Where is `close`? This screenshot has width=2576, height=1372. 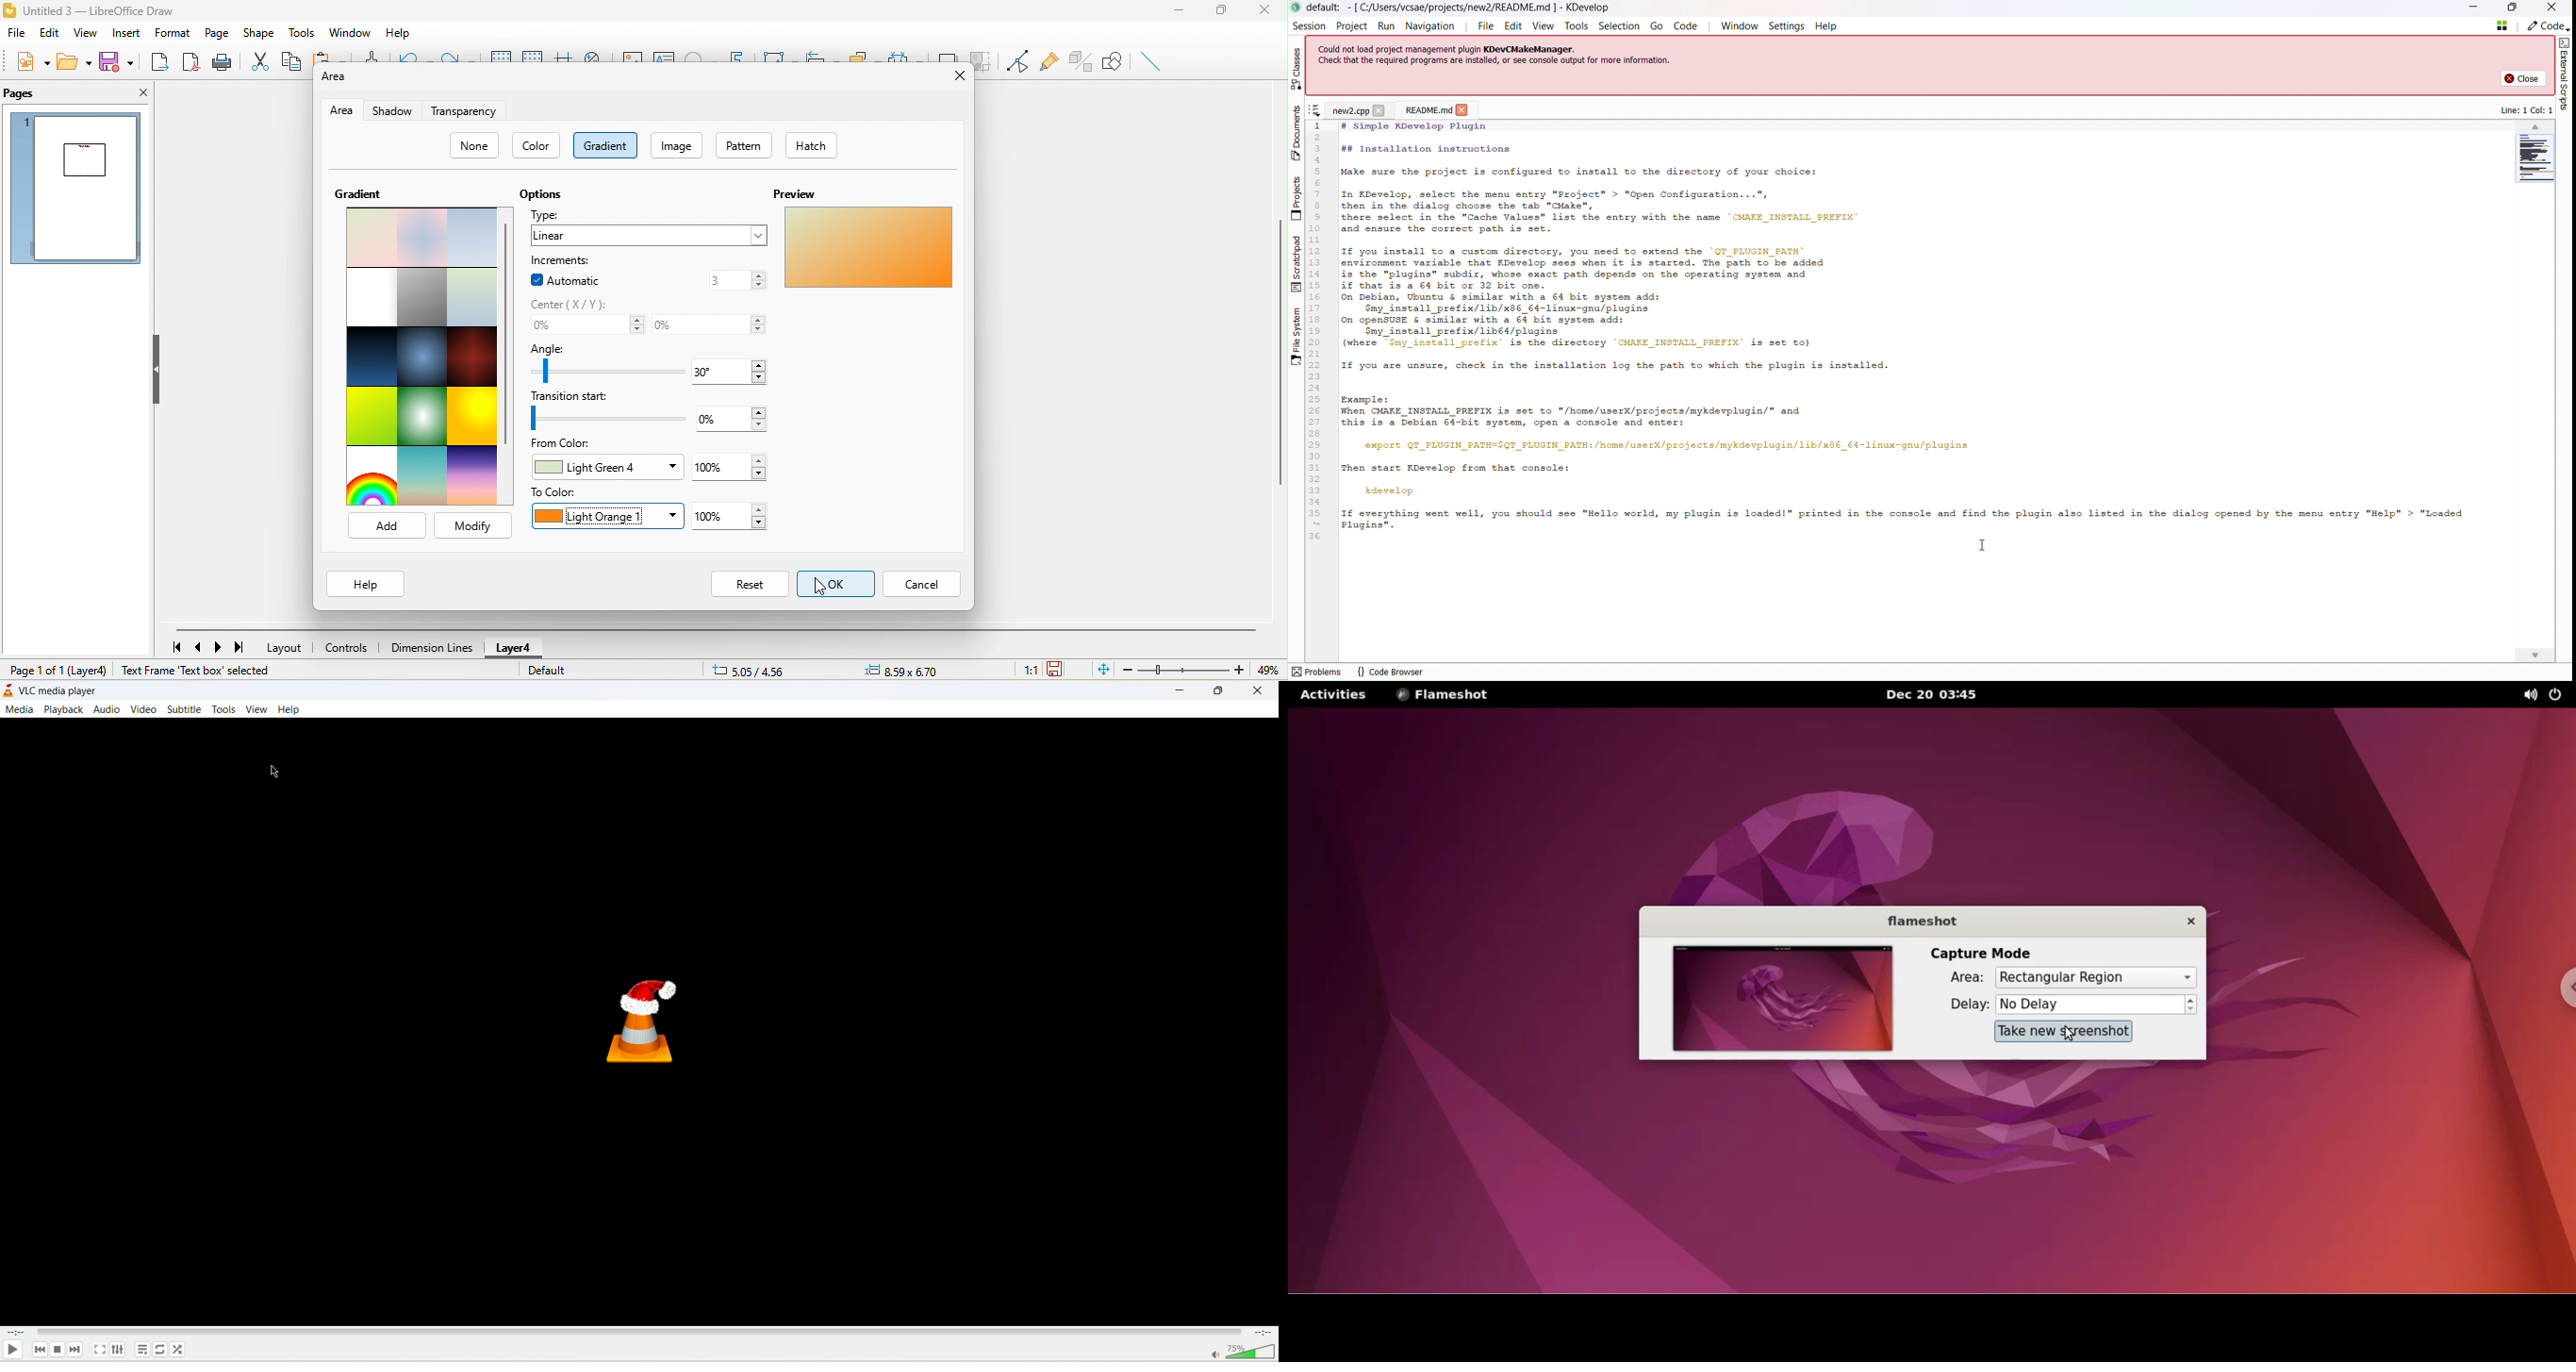
close is located at coordinates (138, 95).